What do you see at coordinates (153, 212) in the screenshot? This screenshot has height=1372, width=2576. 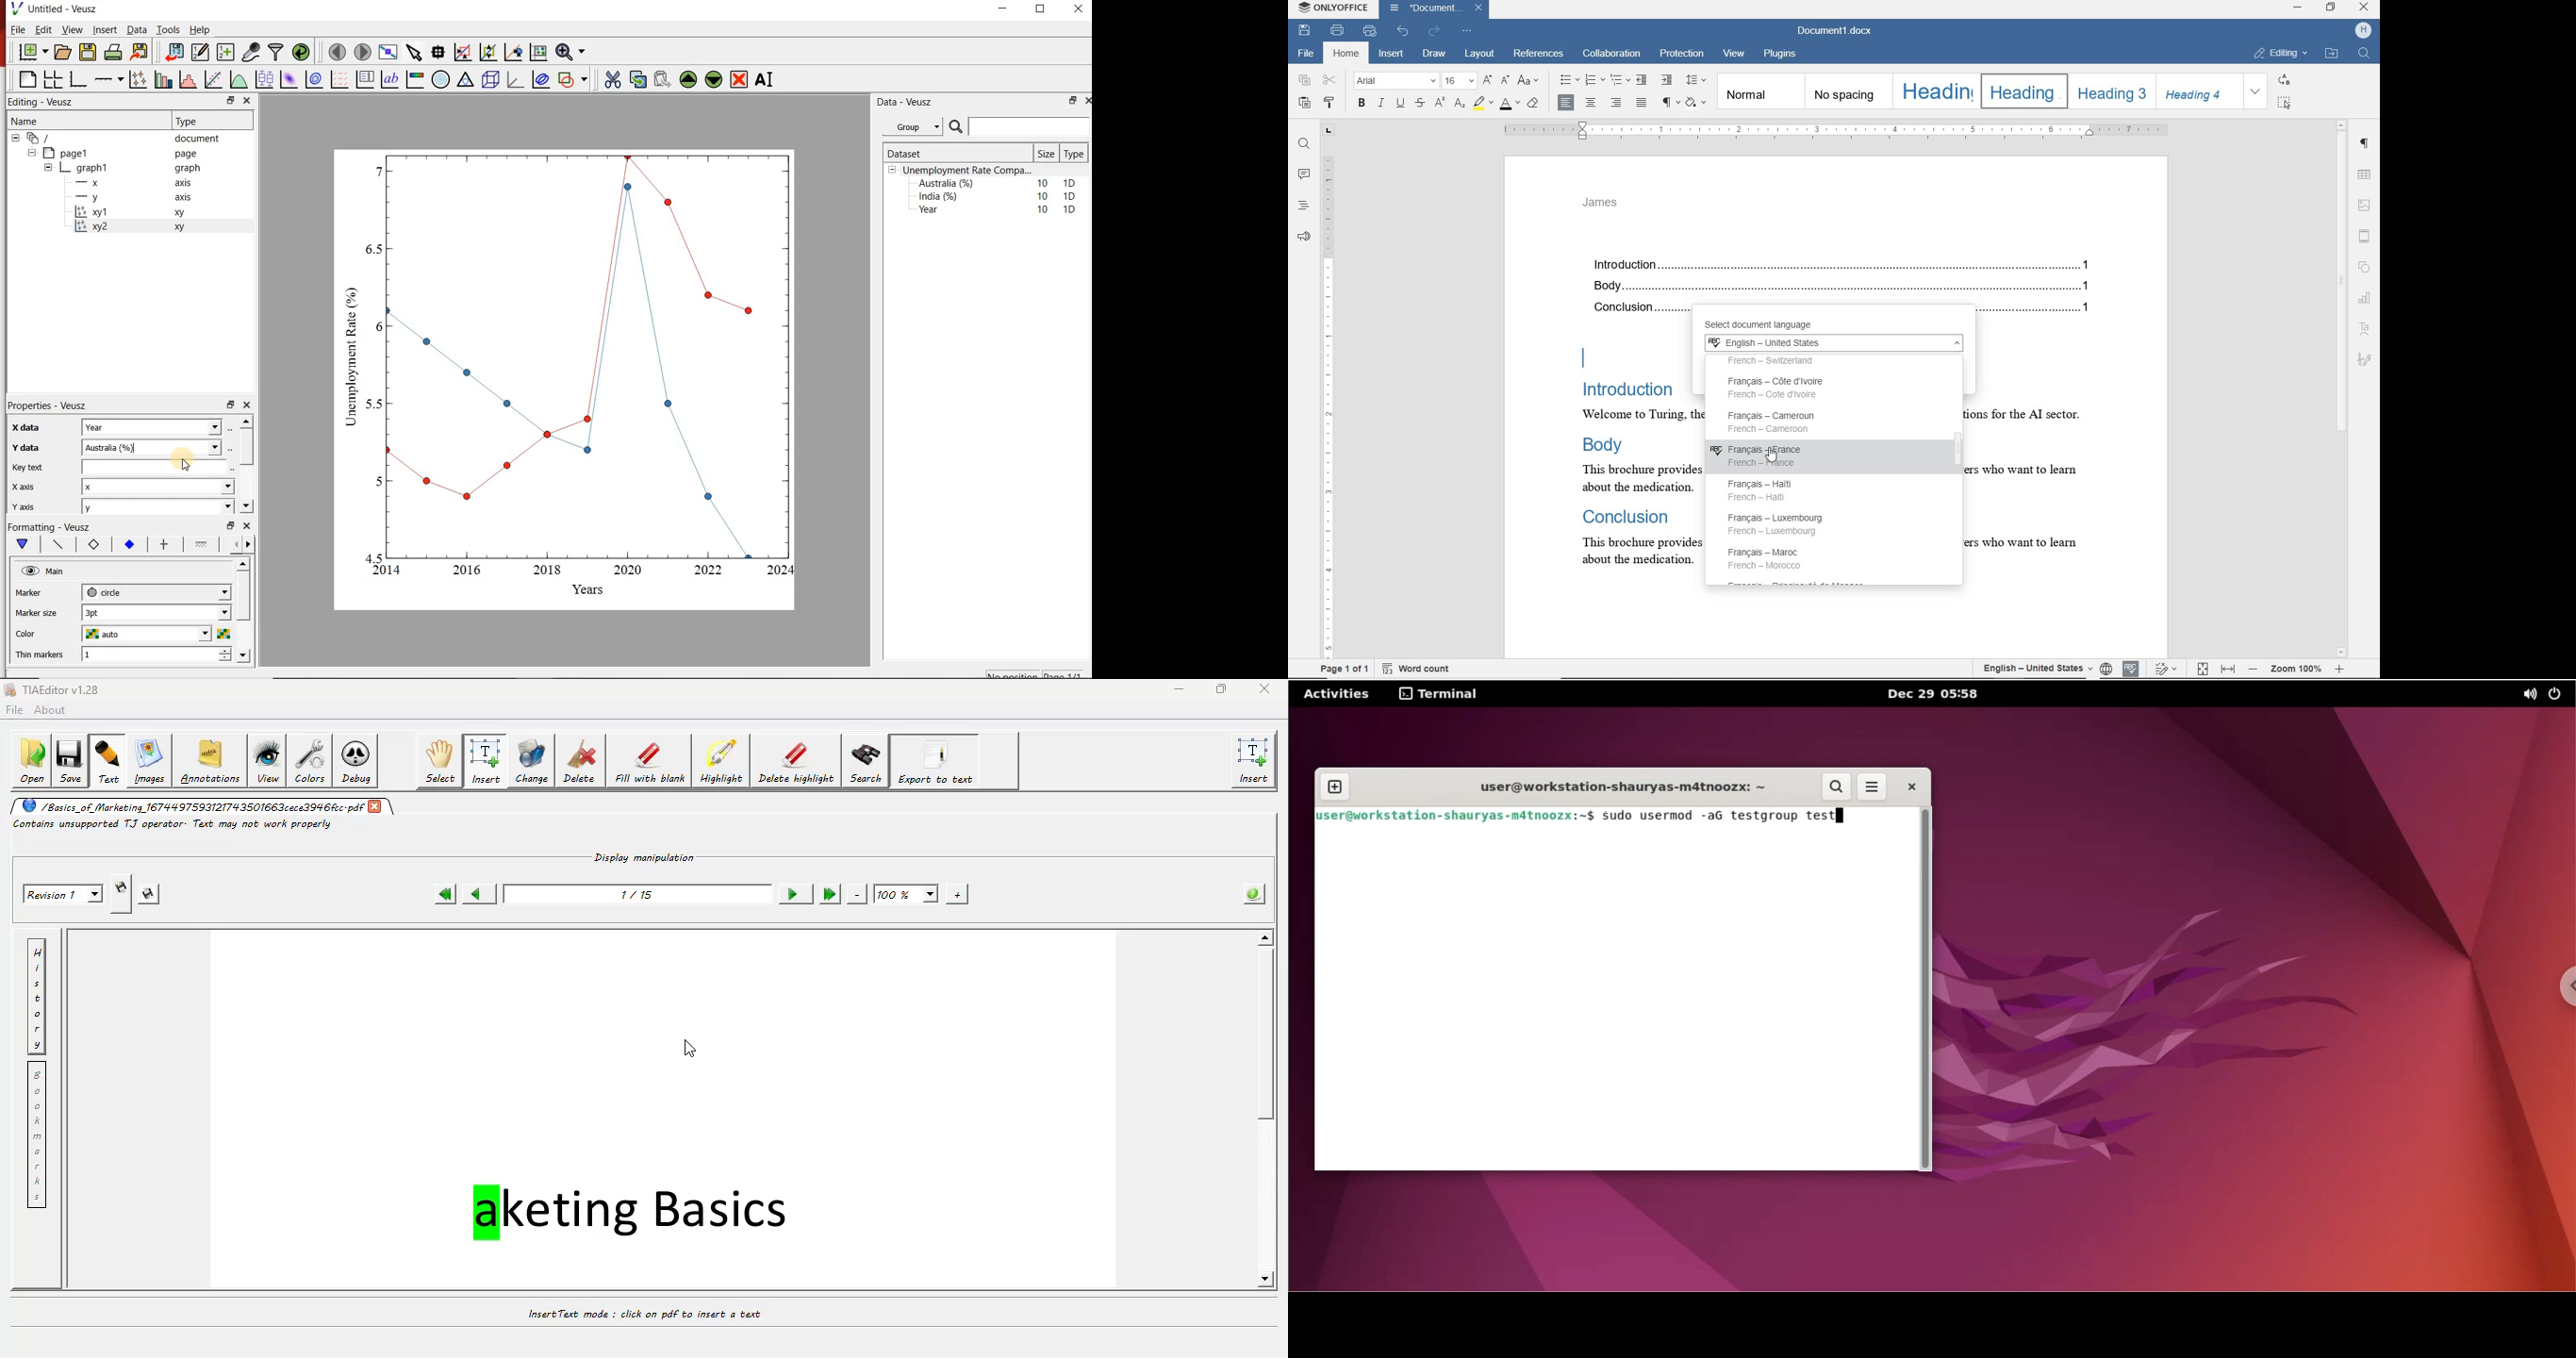 I see `xy 1 xy` at bounding box center [153, 212].